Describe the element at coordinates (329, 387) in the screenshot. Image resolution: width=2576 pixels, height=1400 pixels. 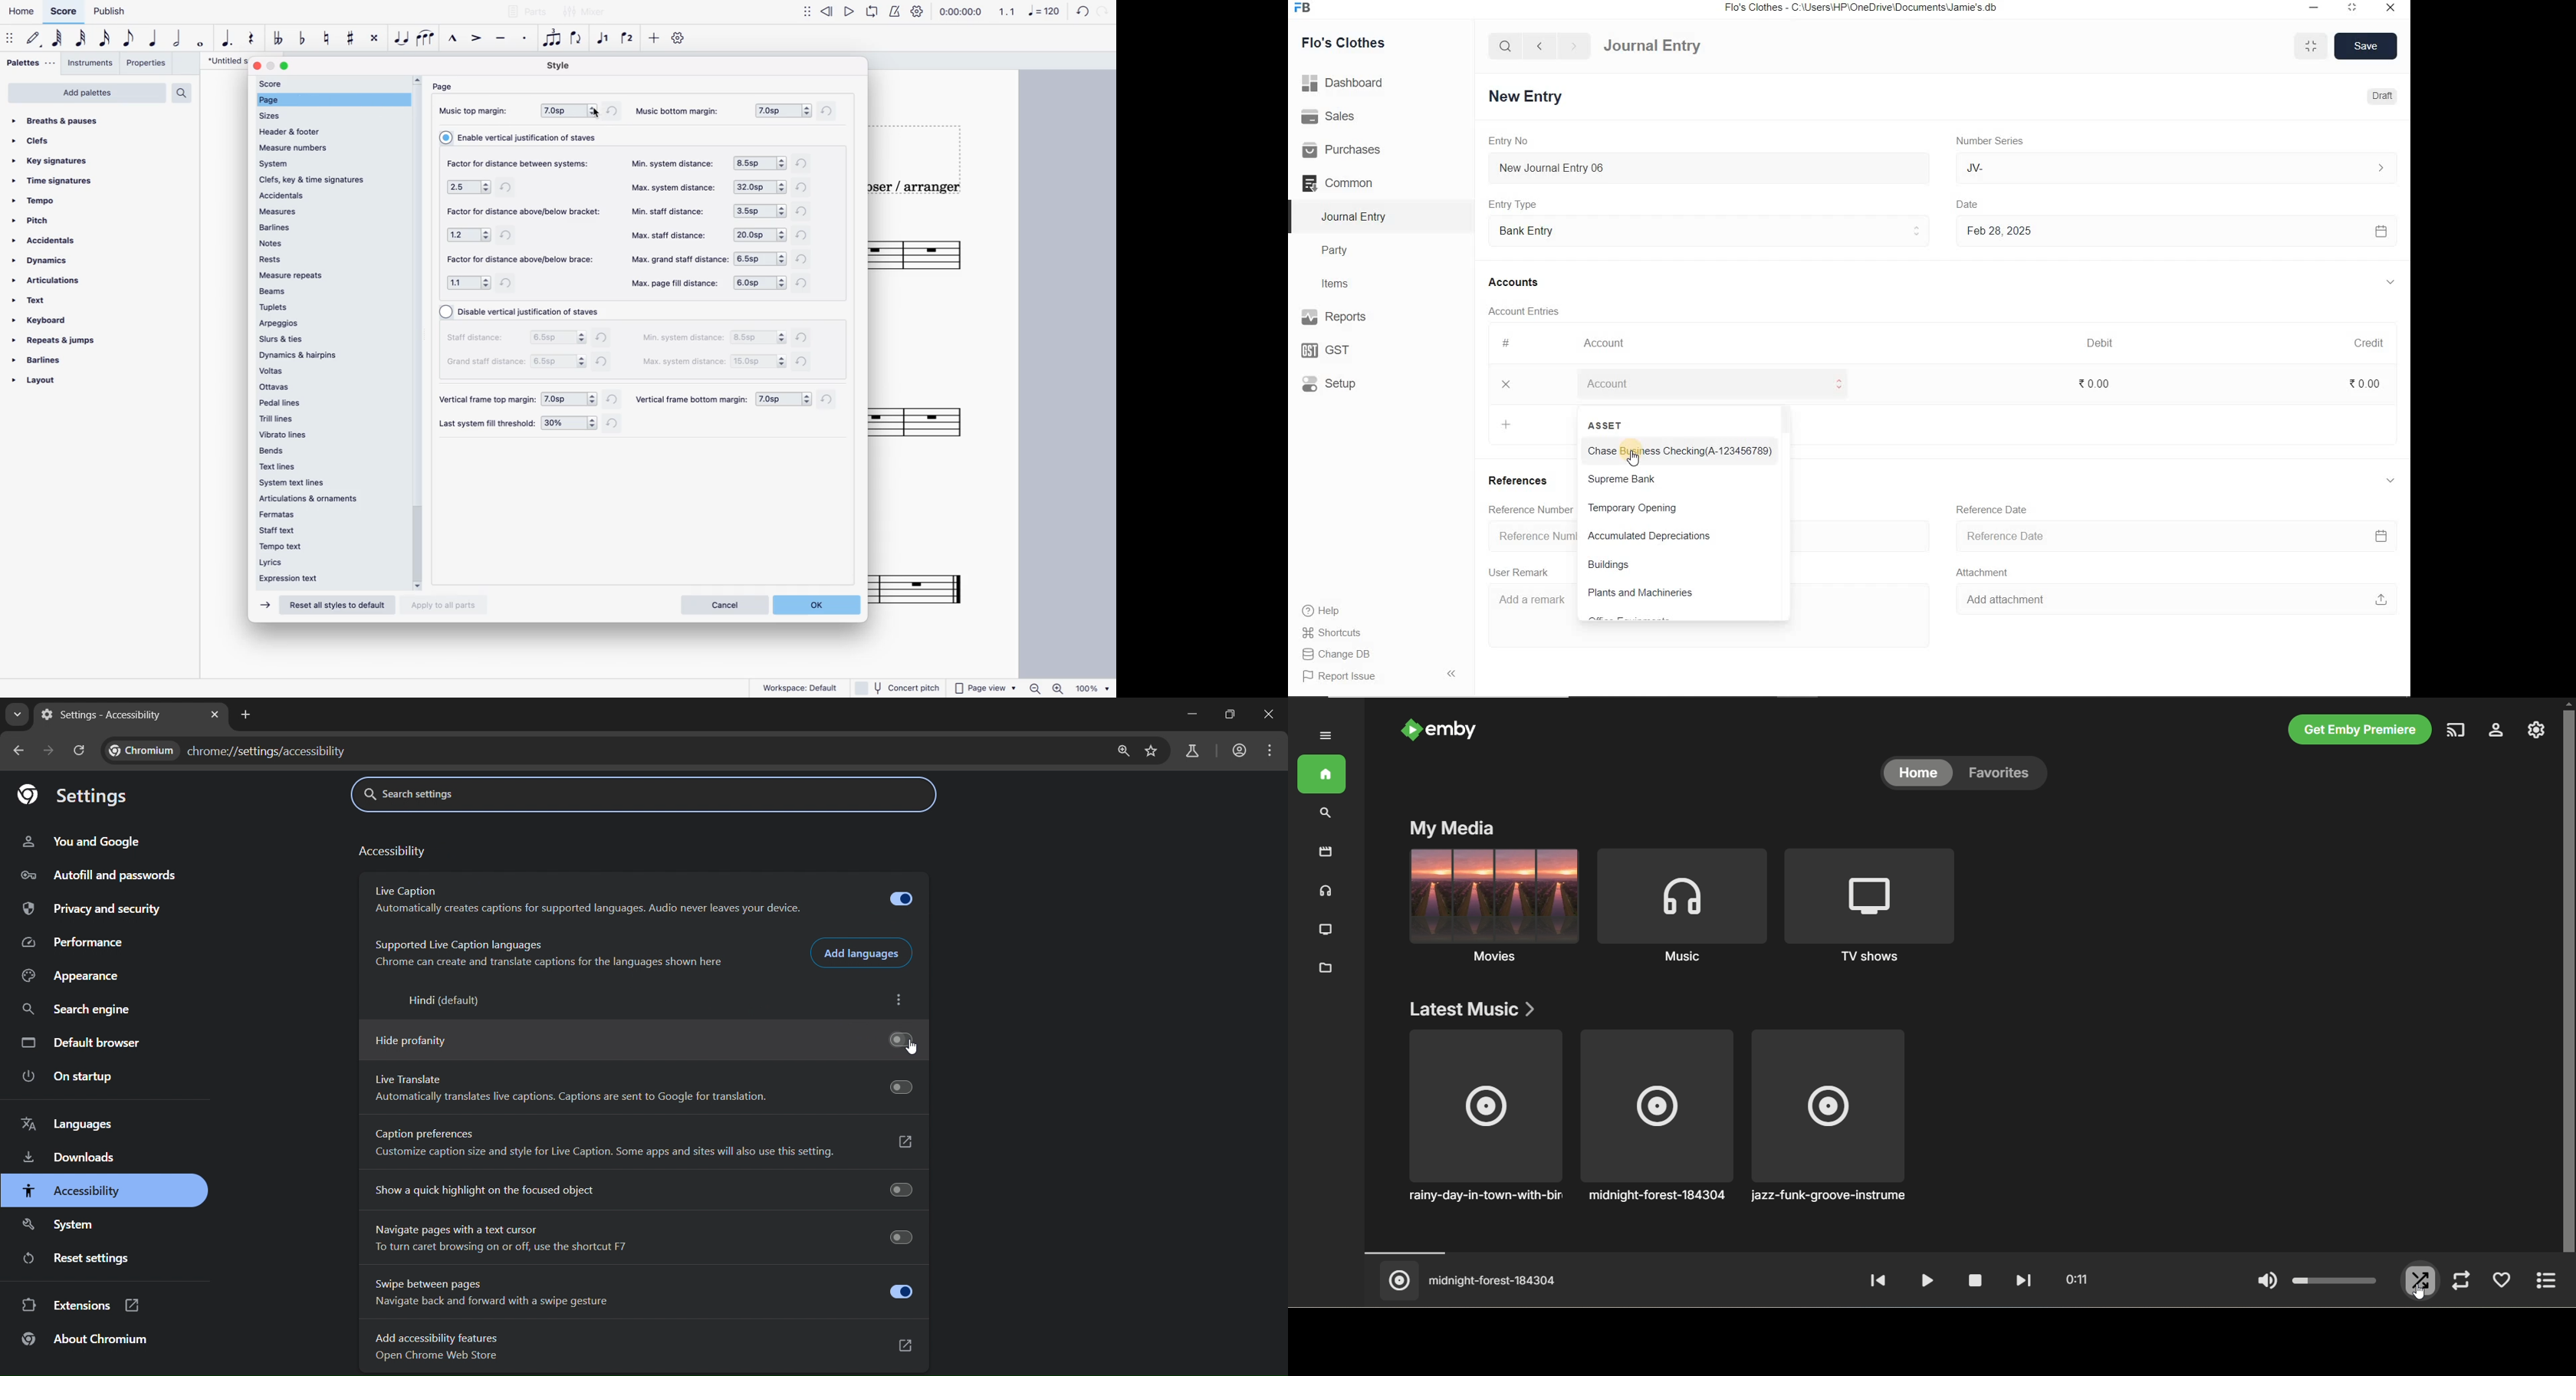
I see `ottavas` at that location.